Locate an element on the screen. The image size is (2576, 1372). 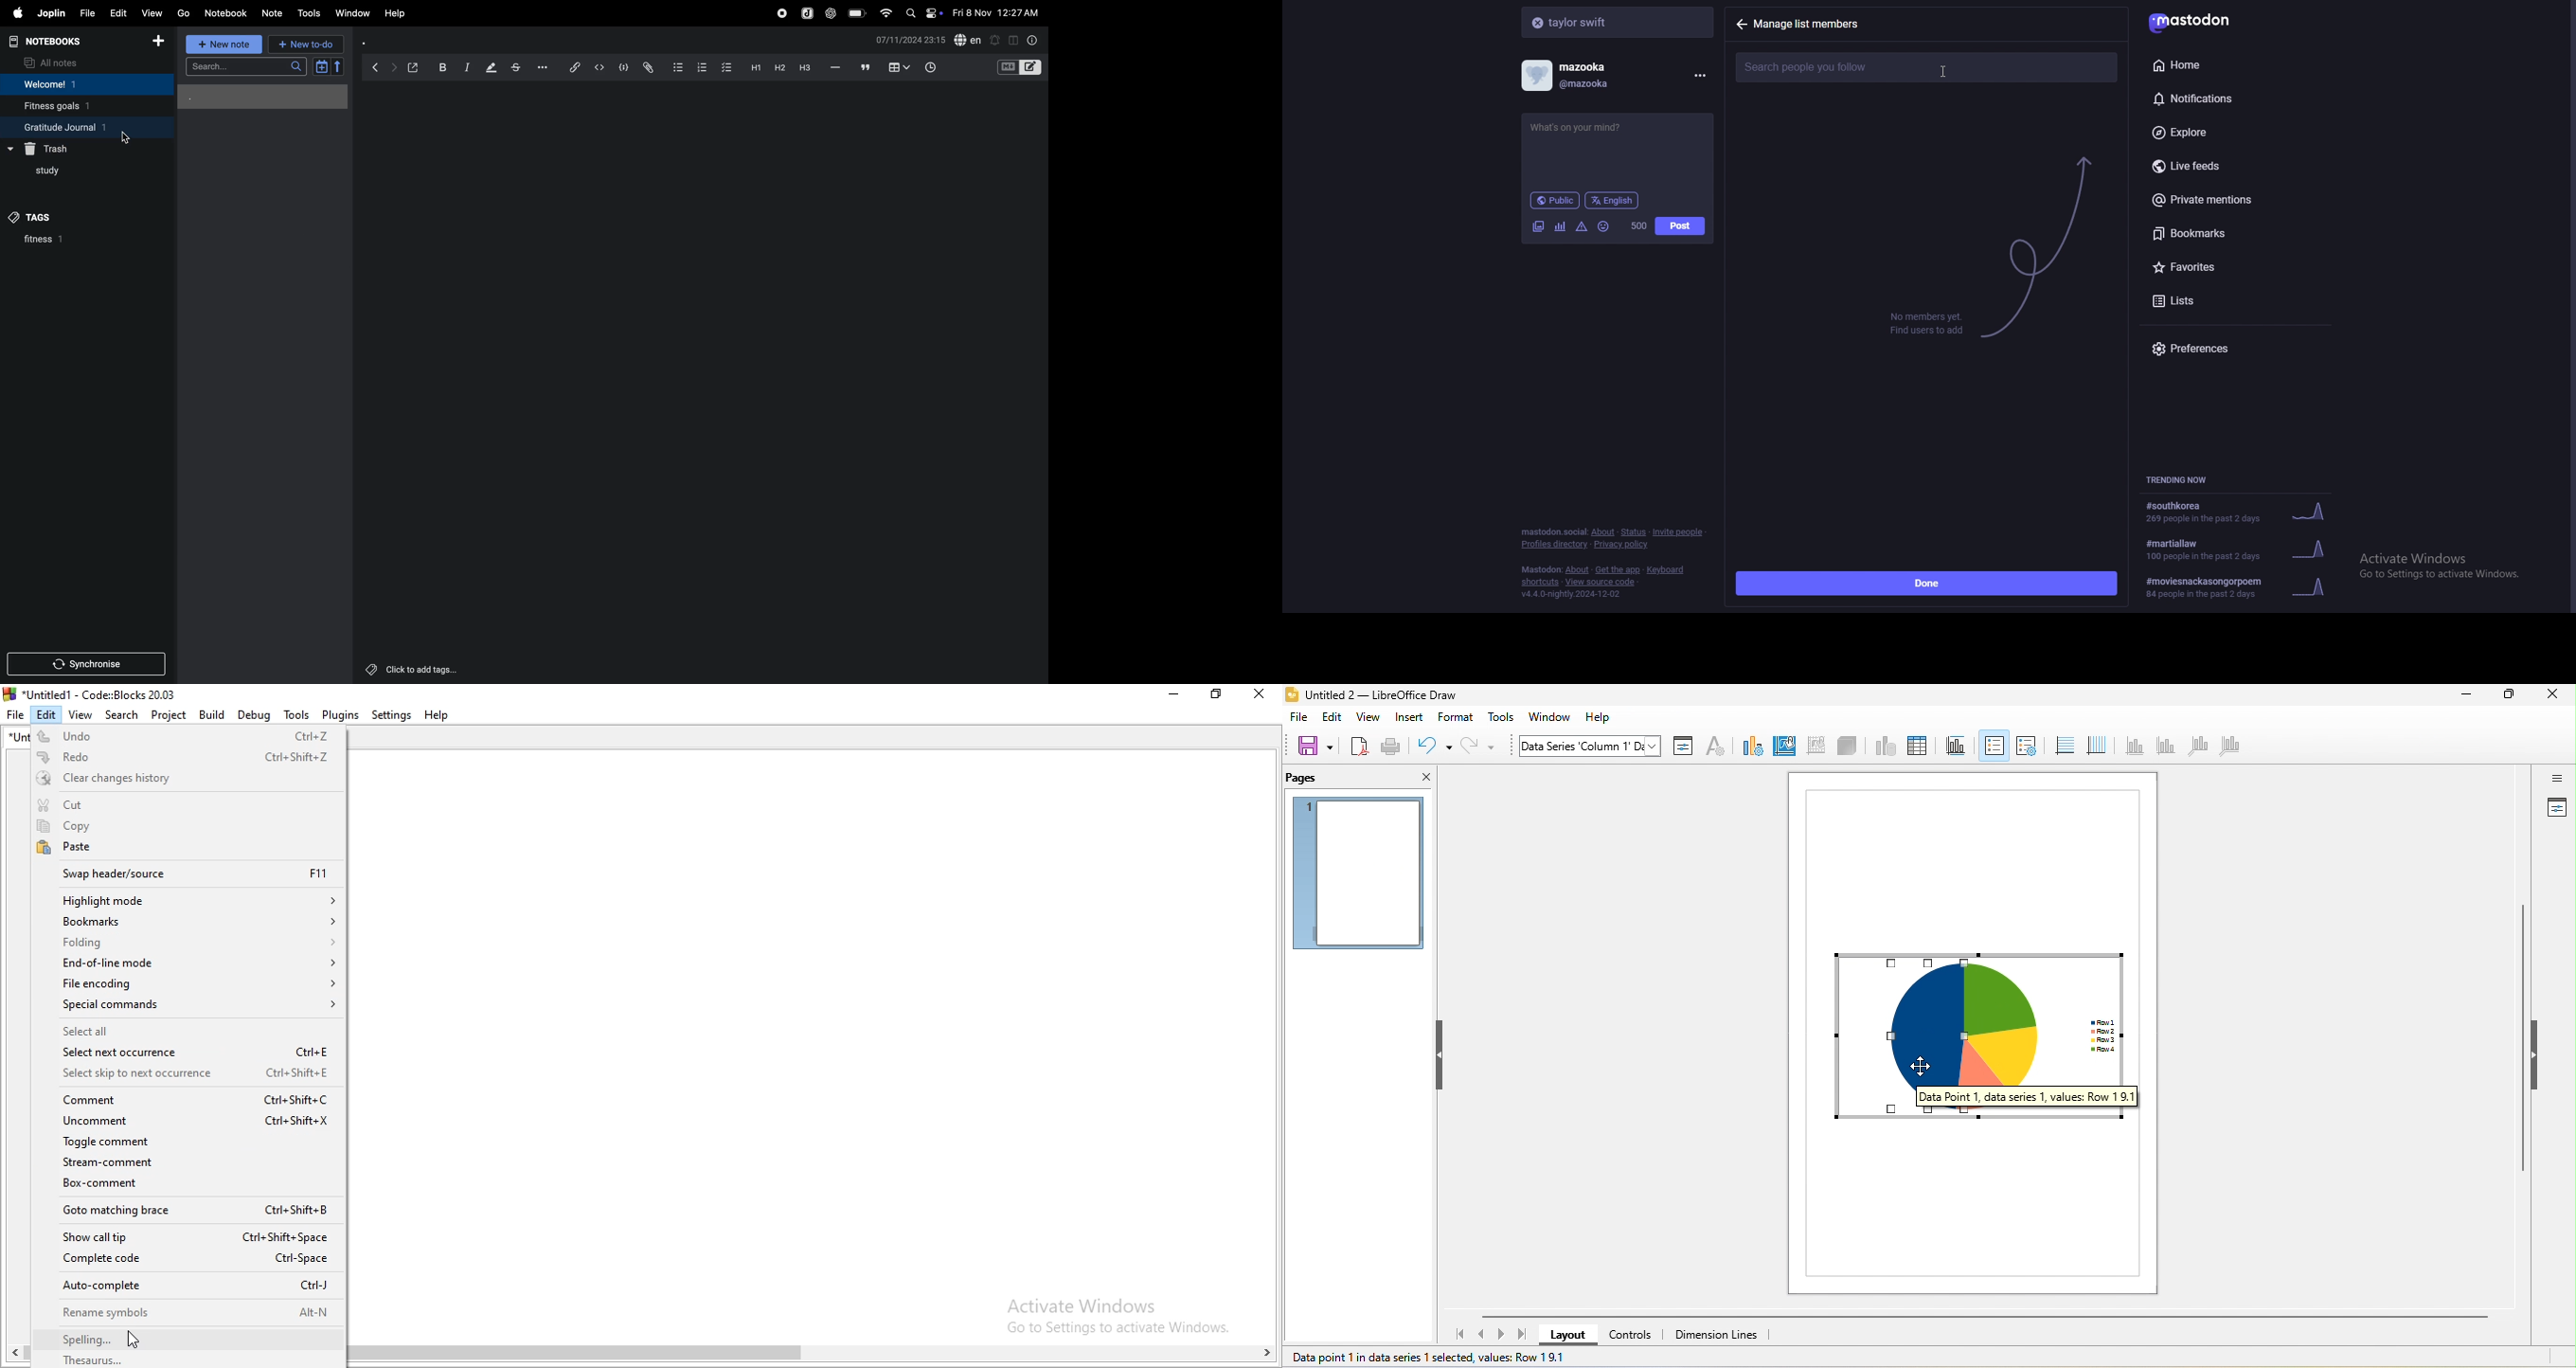
wifi is located at coordinates (885, 14).